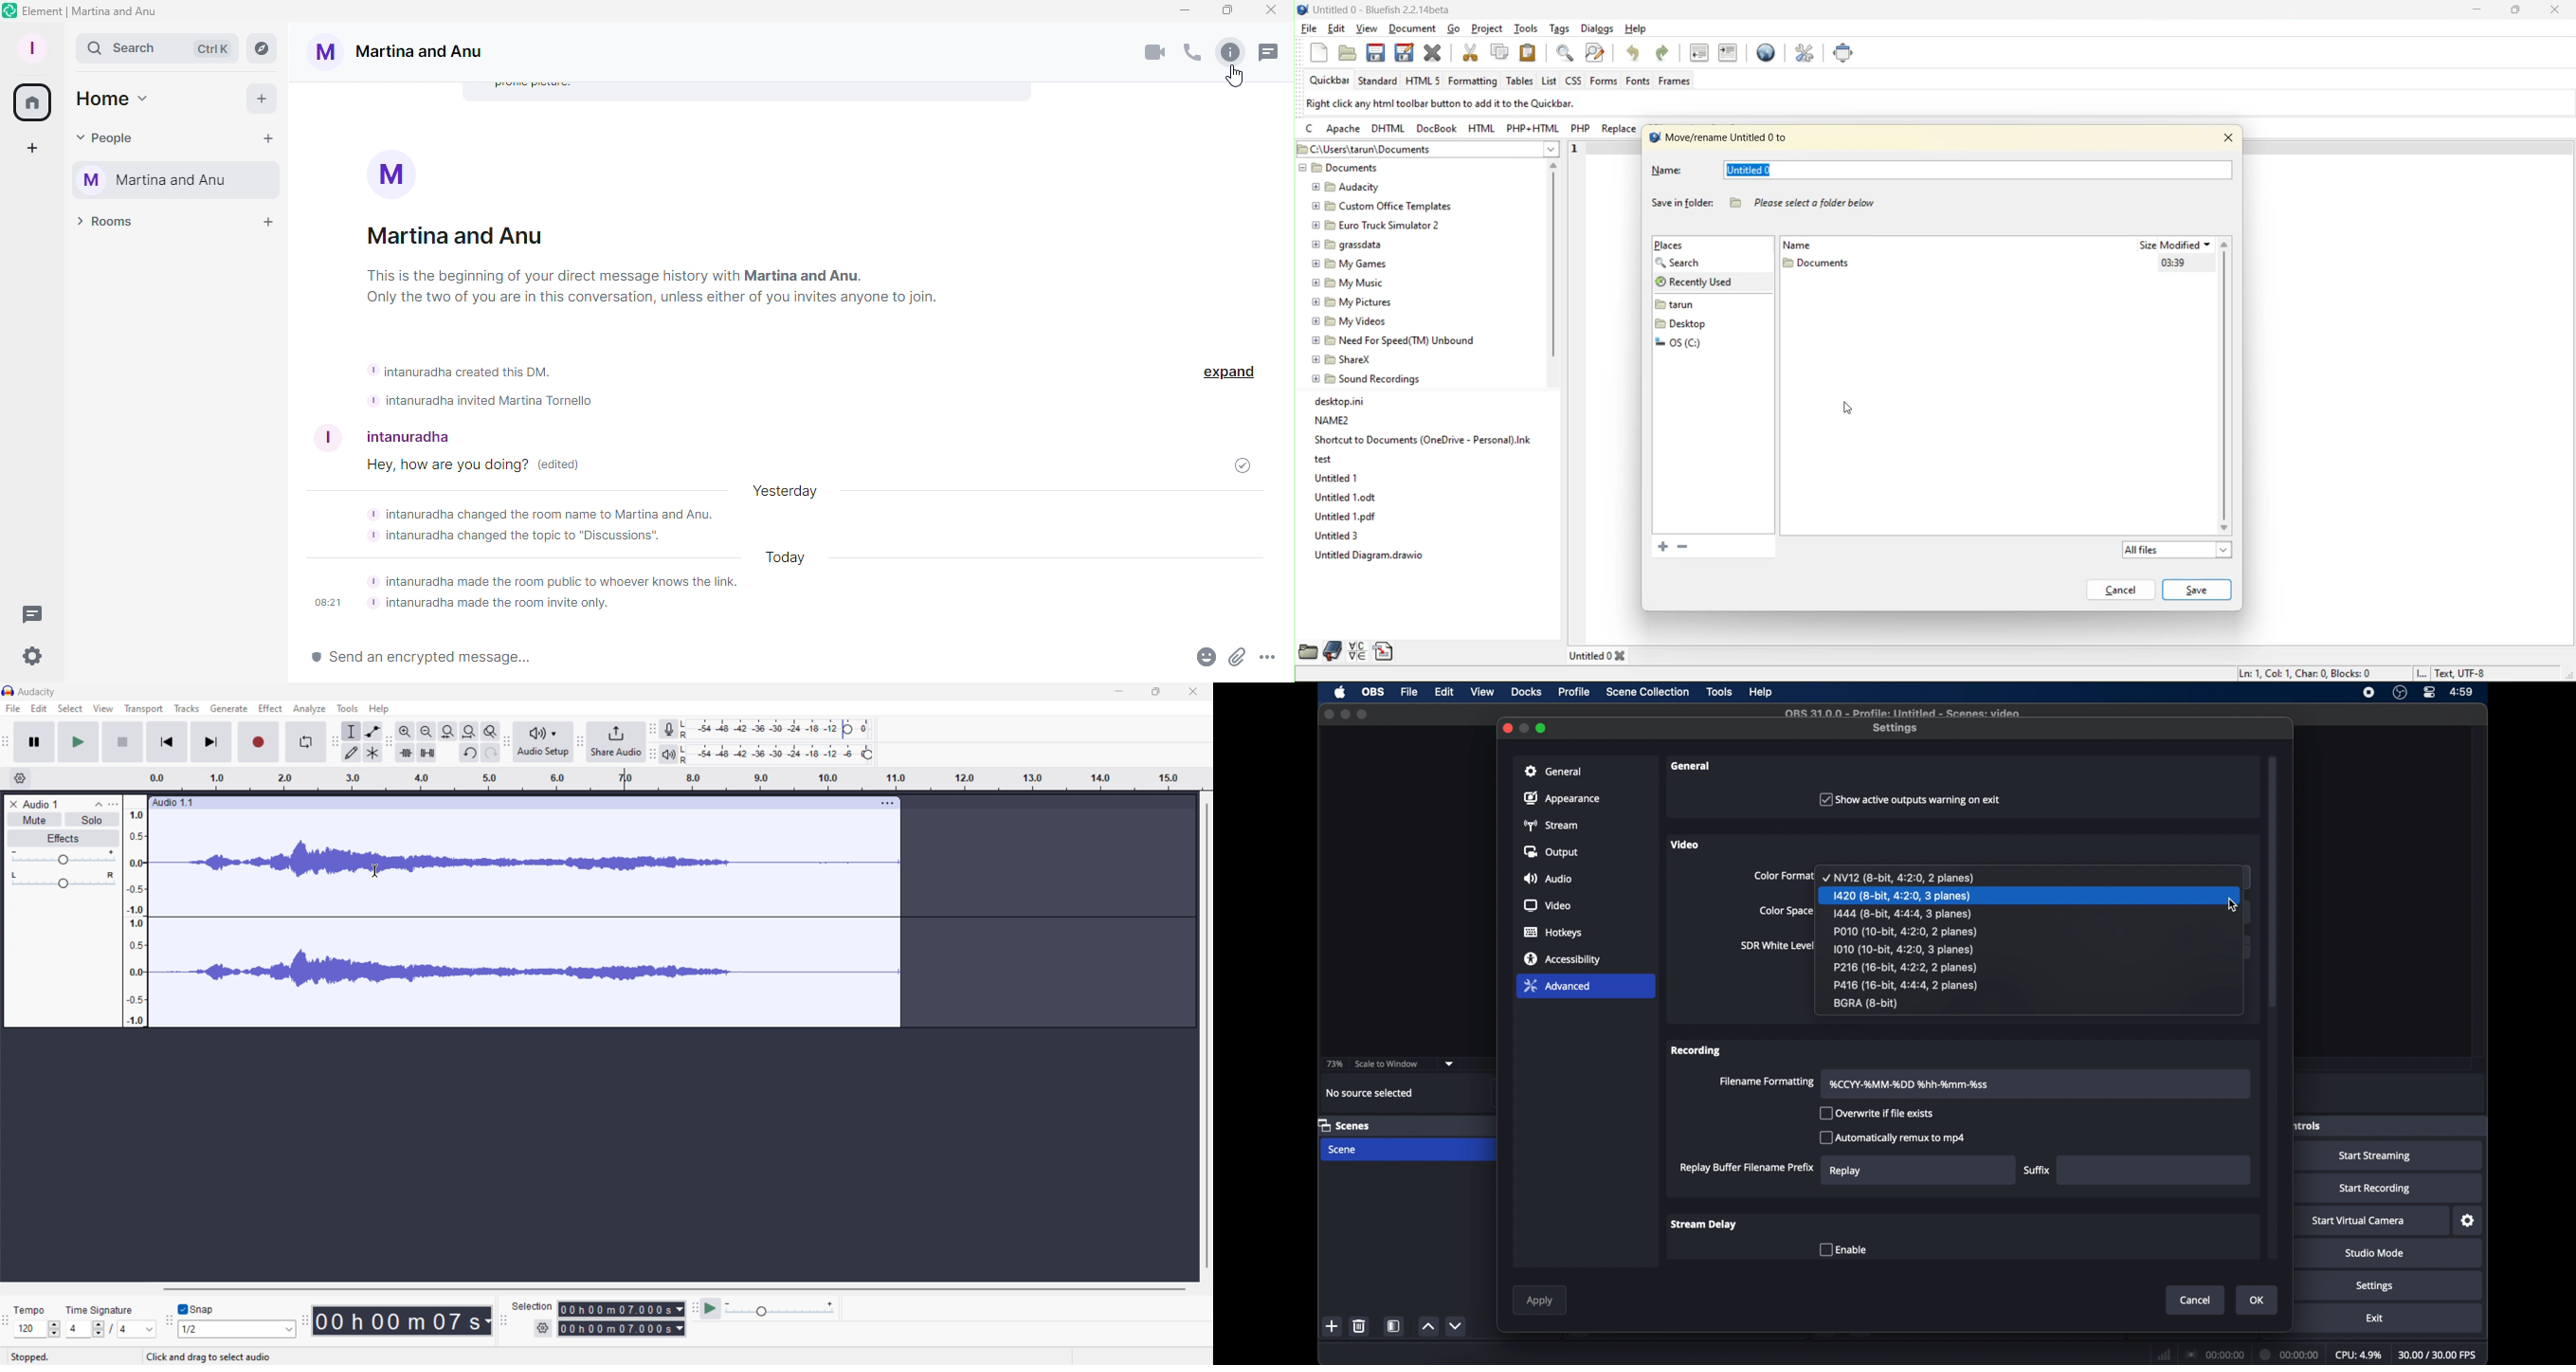 This screenshot has width=2576, height=1372. I want to click on obs, so click(1372, 692).